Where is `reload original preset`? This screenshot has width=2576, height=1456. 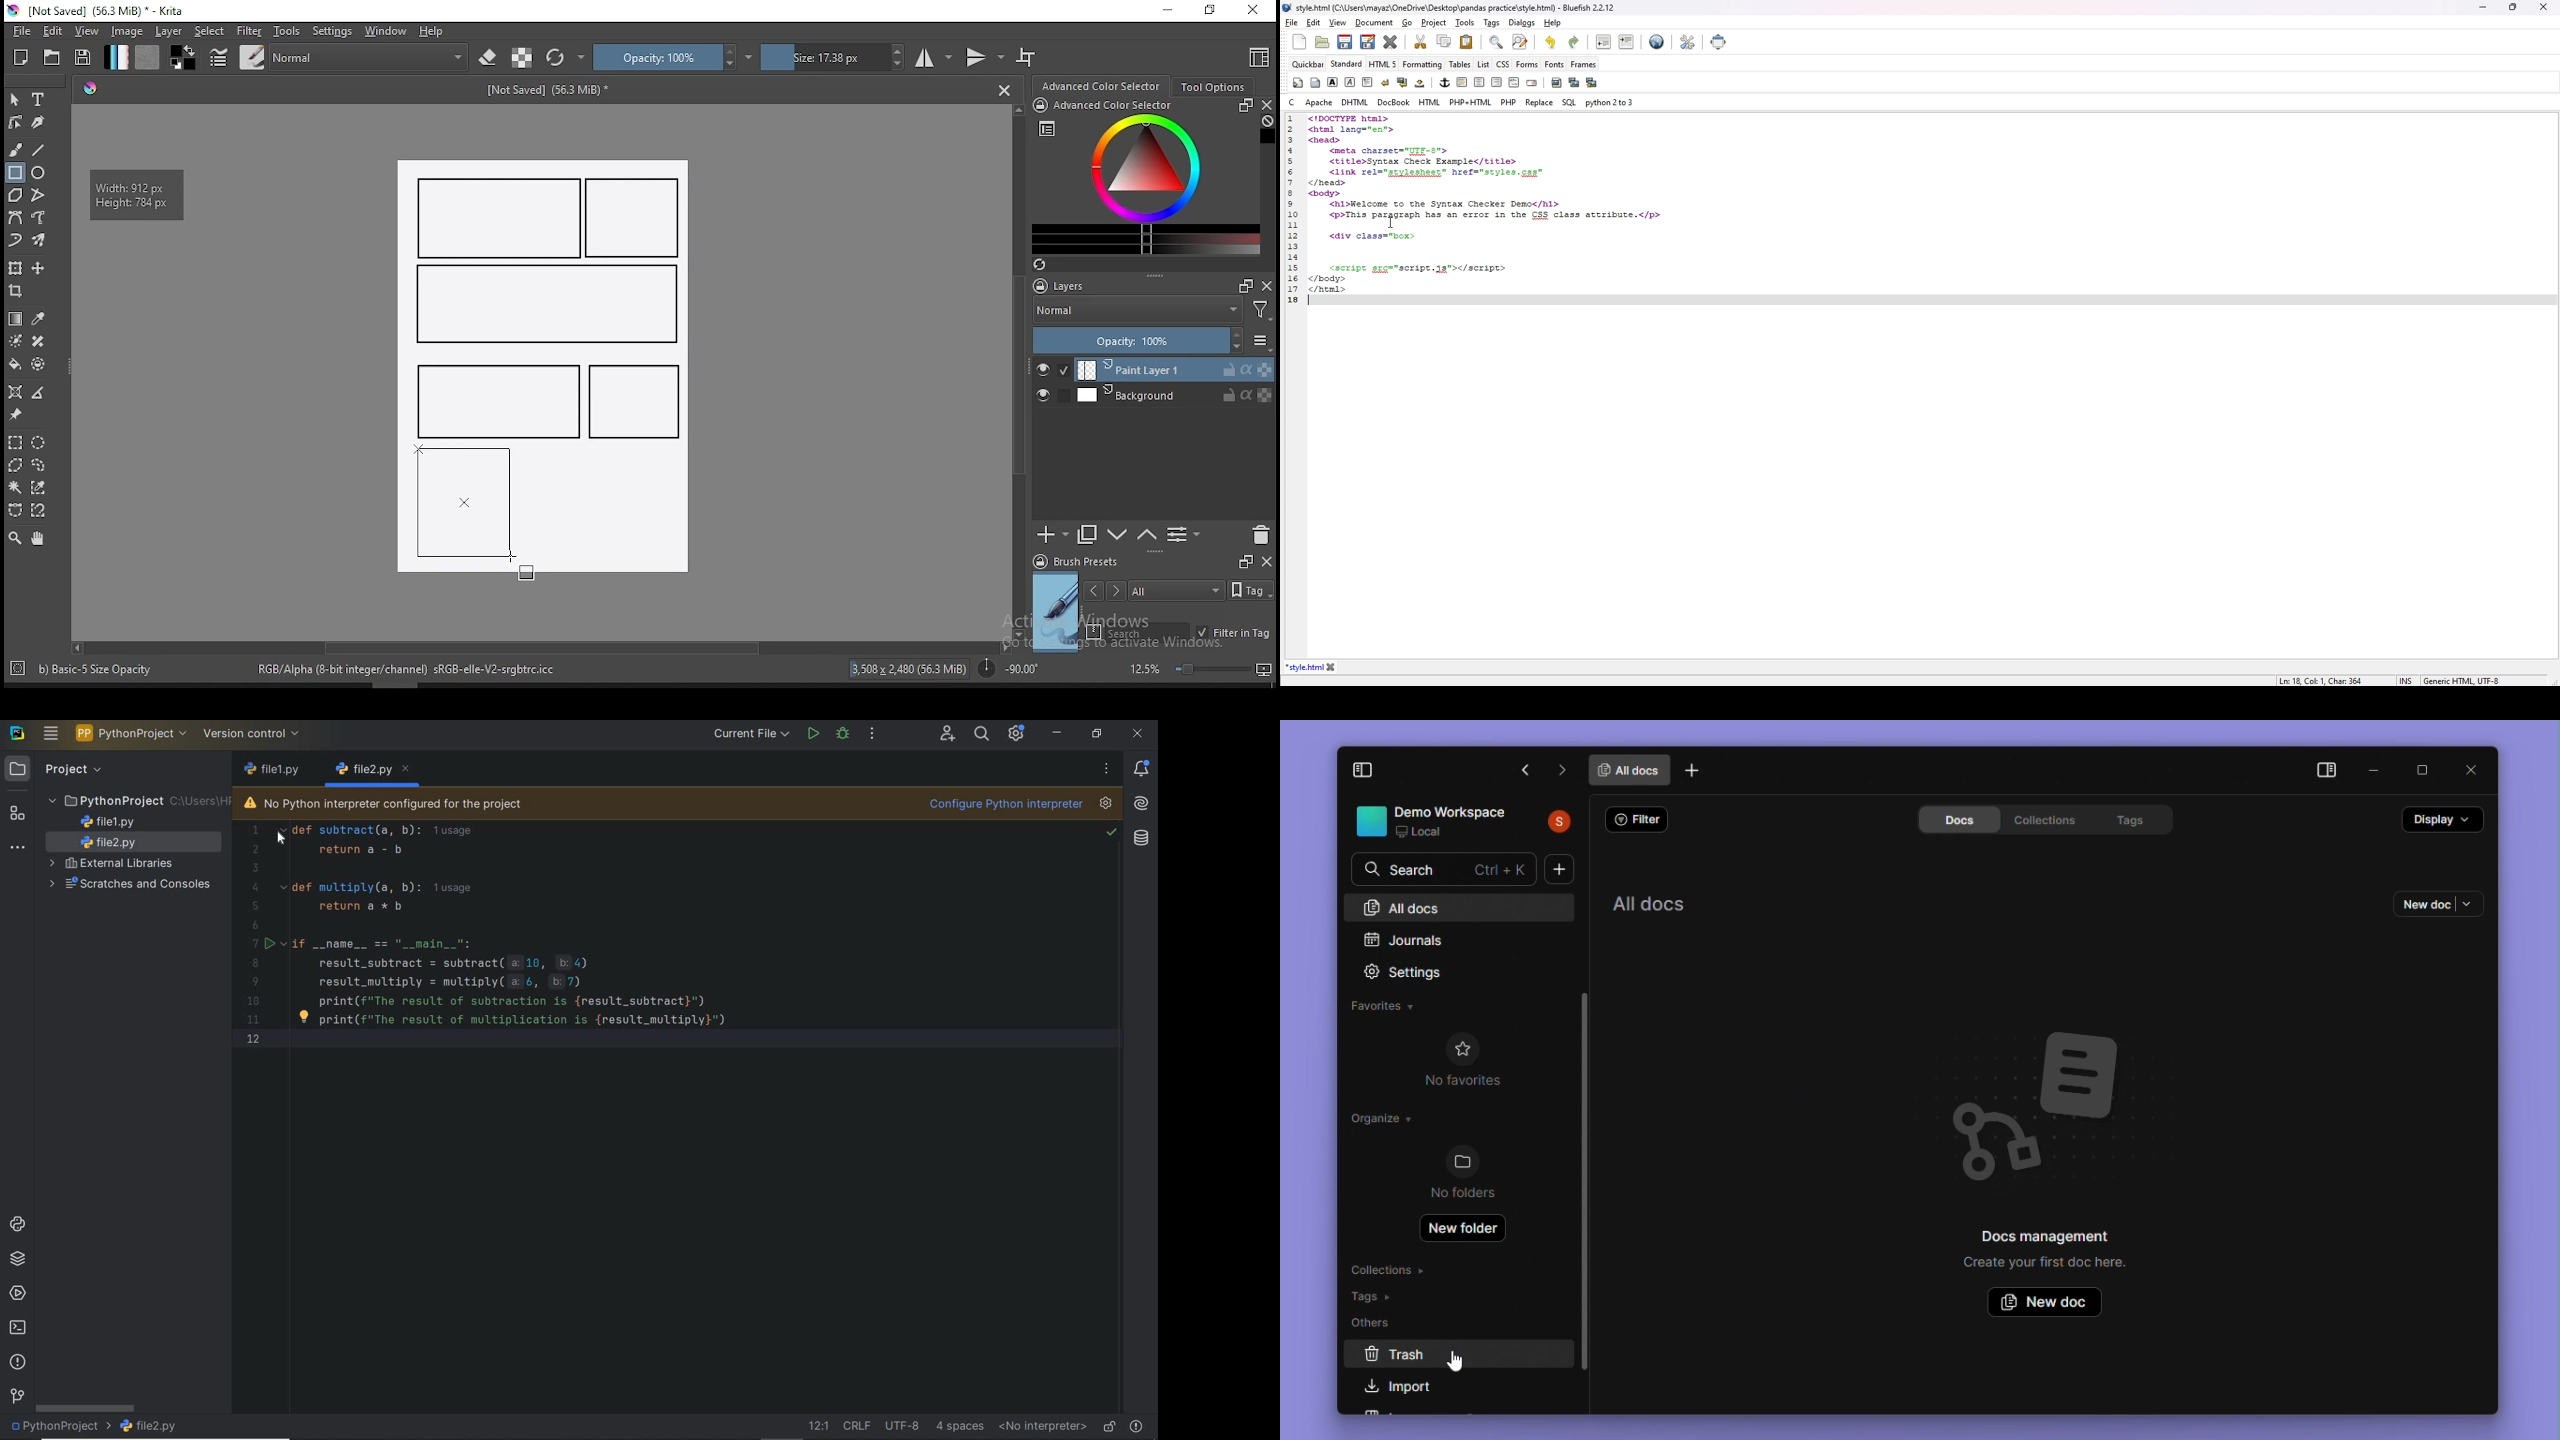
reload original preset is located at coordinates (566, 57).